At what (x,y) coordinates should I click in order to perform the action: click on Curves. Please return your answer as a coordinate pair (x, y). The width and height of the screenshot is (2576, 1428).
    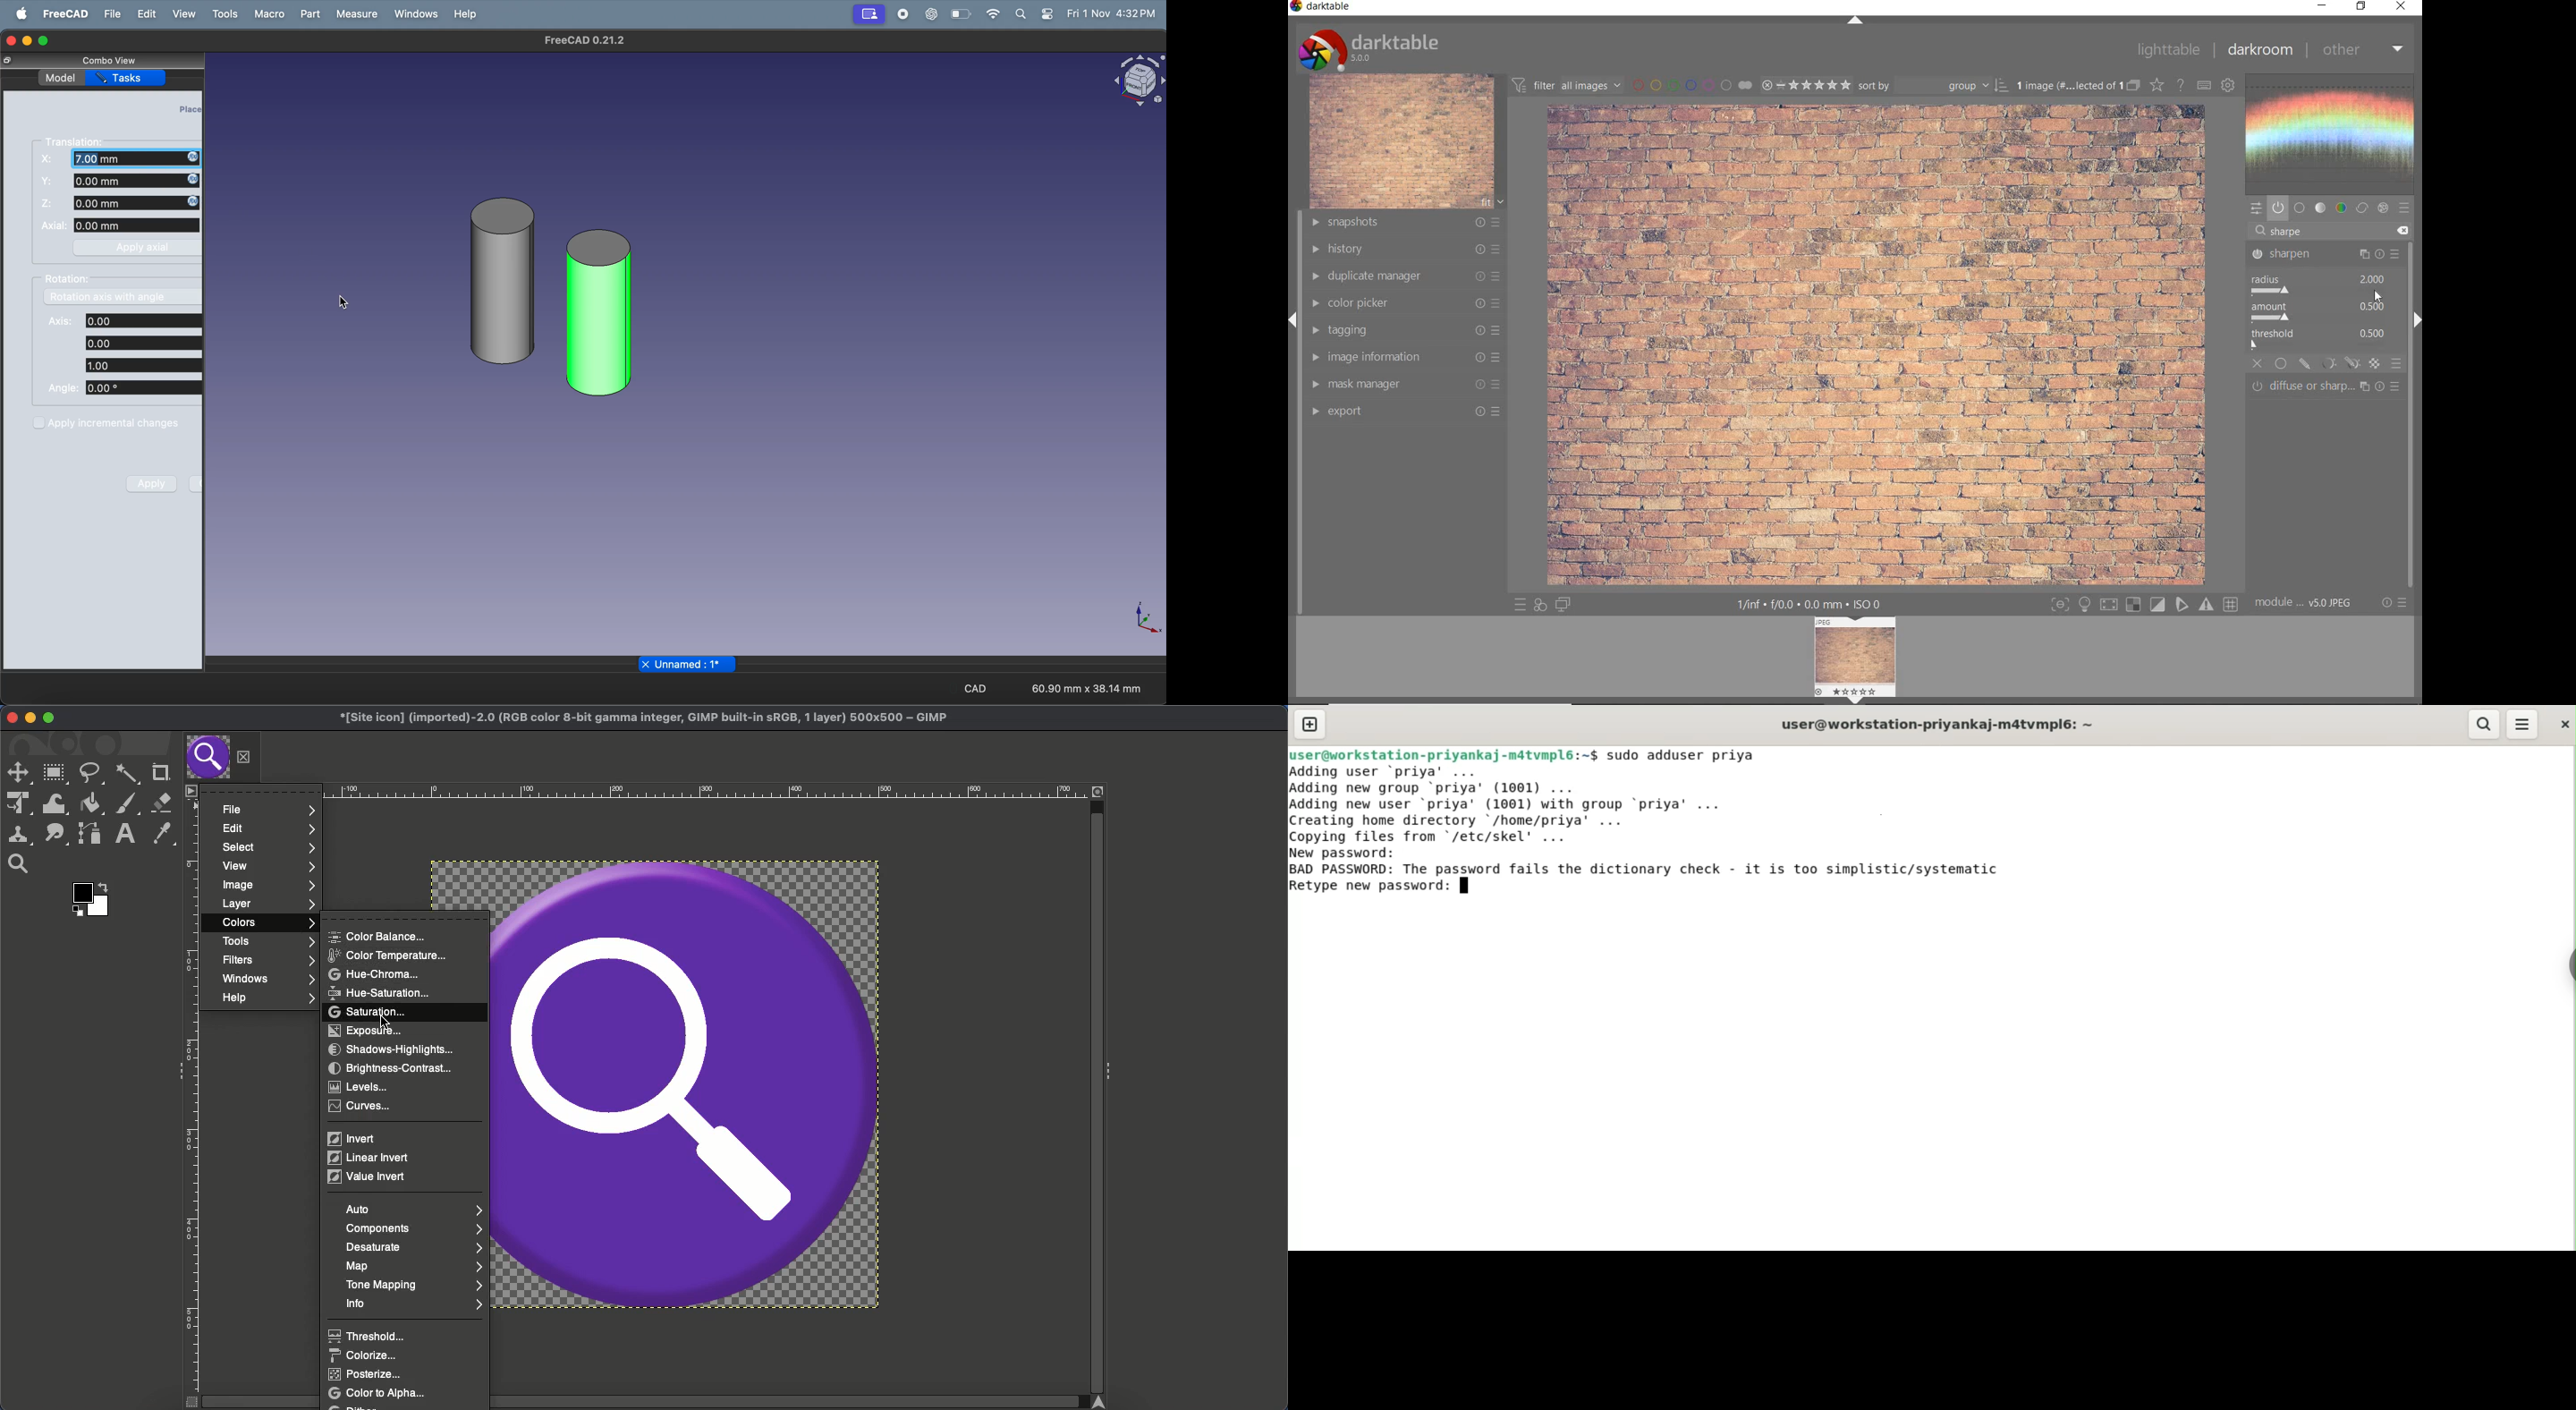
    Looking at the image, I should click on (363, 1107).